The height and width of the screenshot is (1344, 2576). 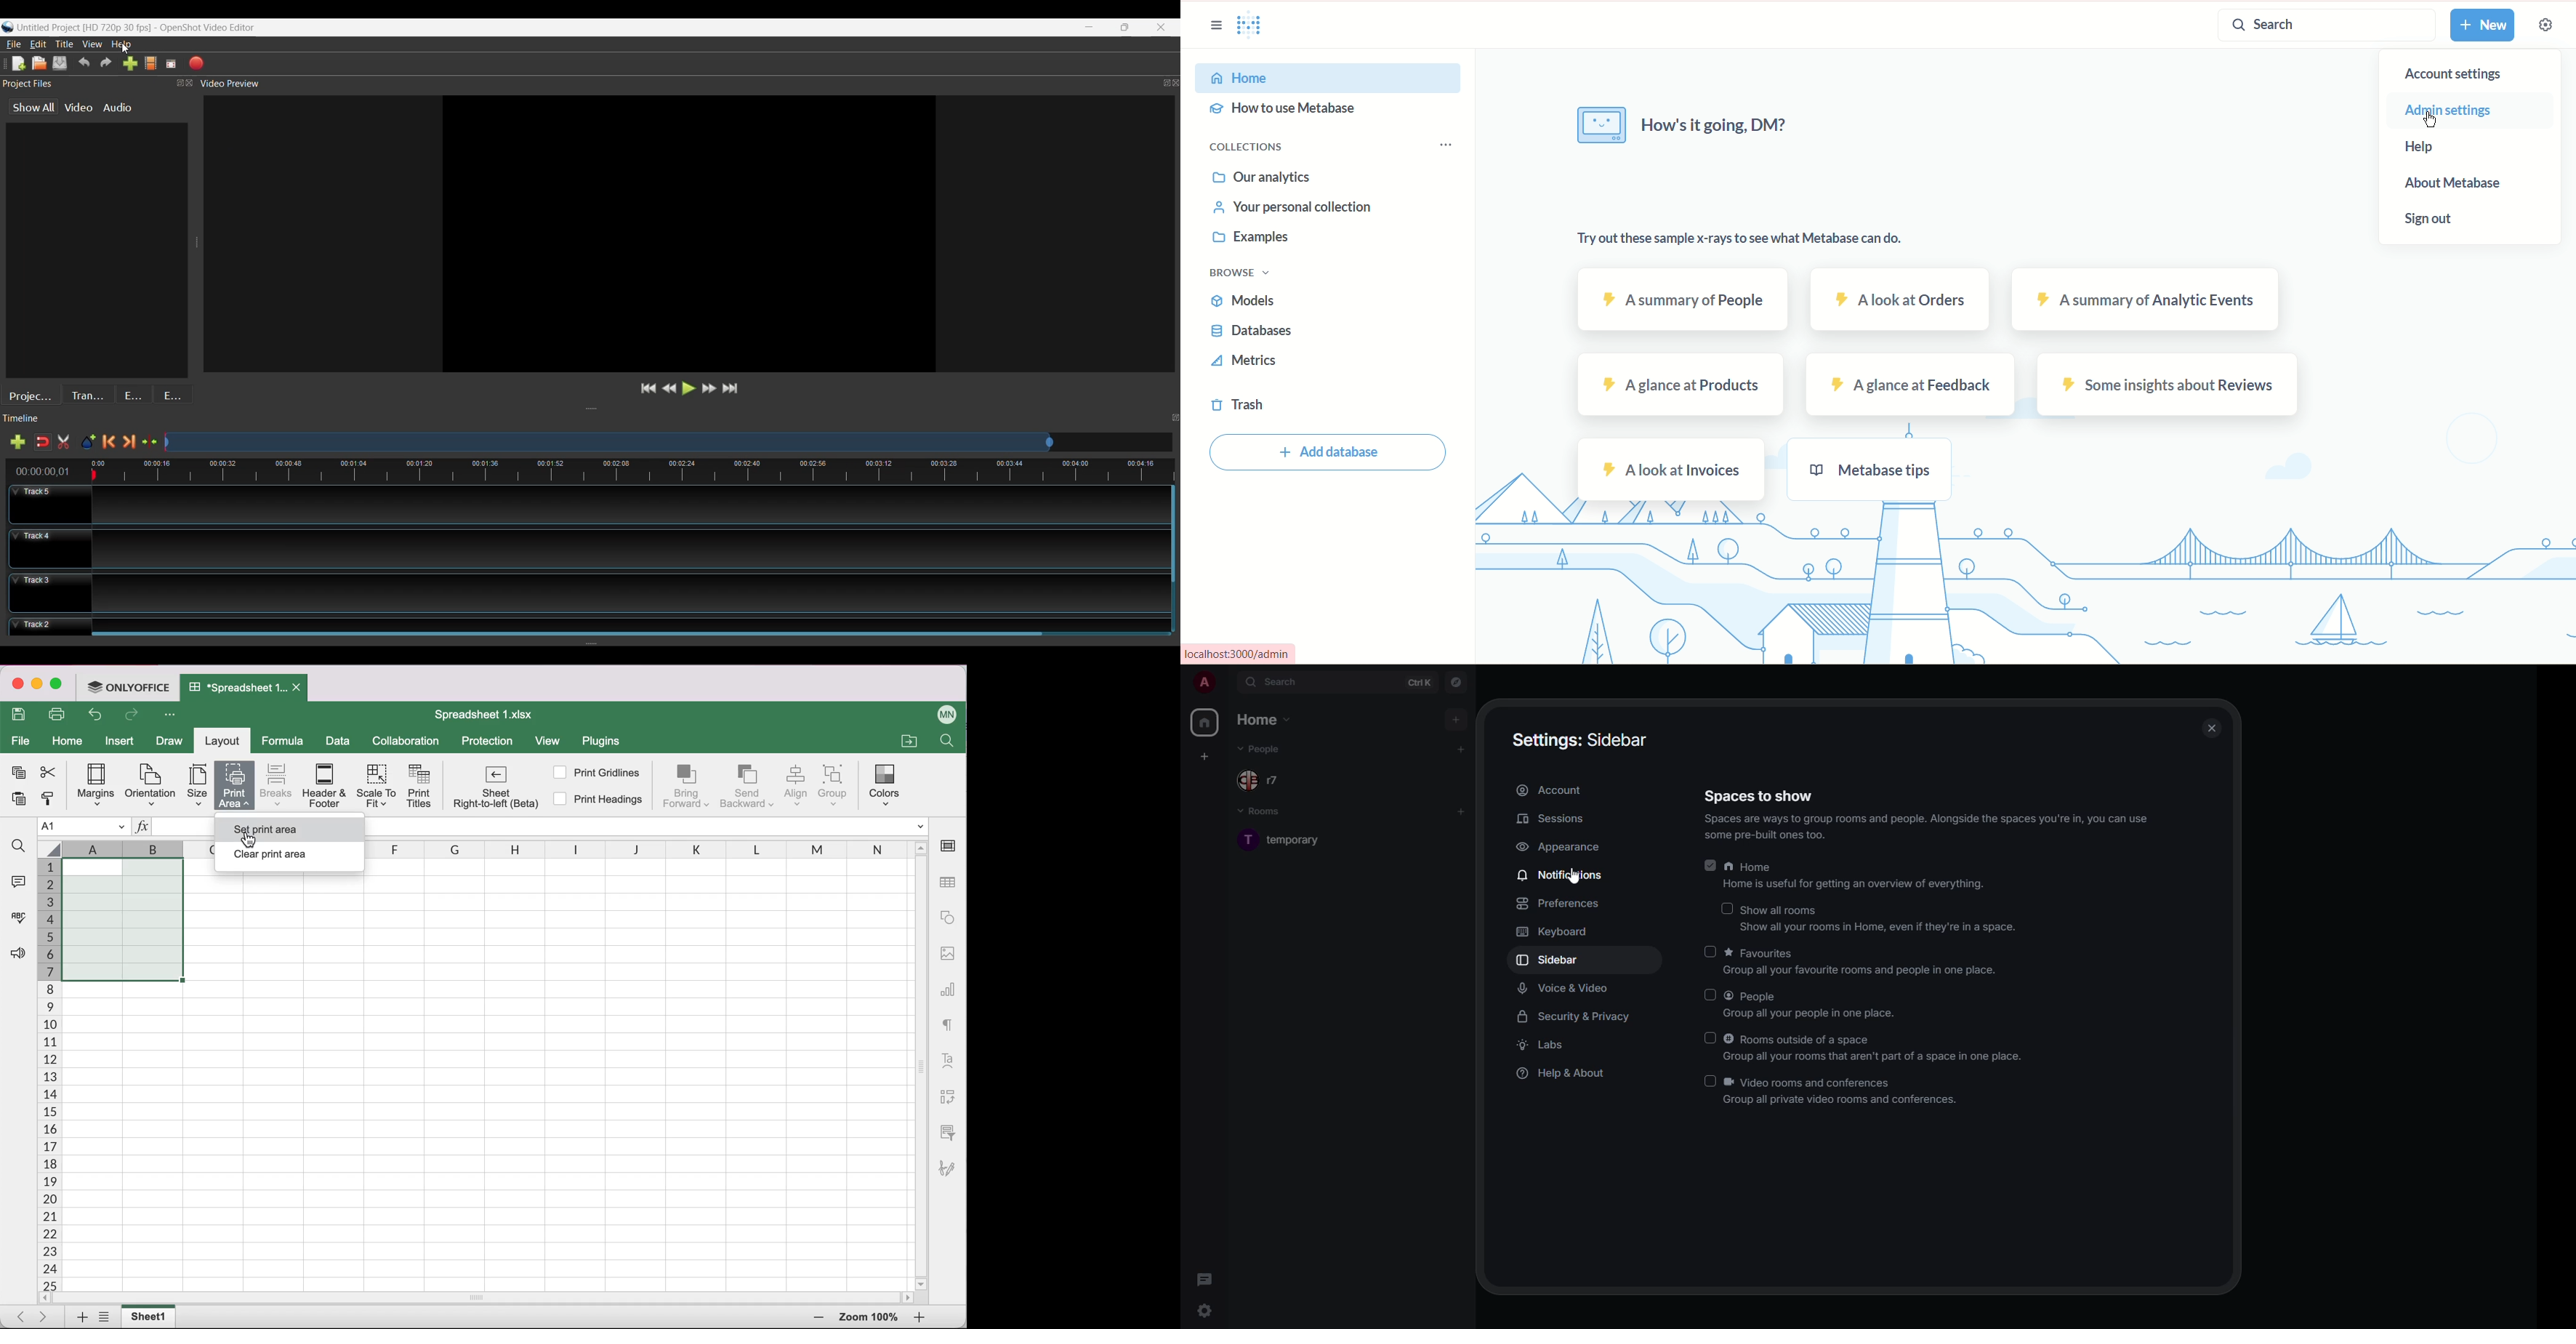 I want to click on Razor, so click(x=64, y=441).